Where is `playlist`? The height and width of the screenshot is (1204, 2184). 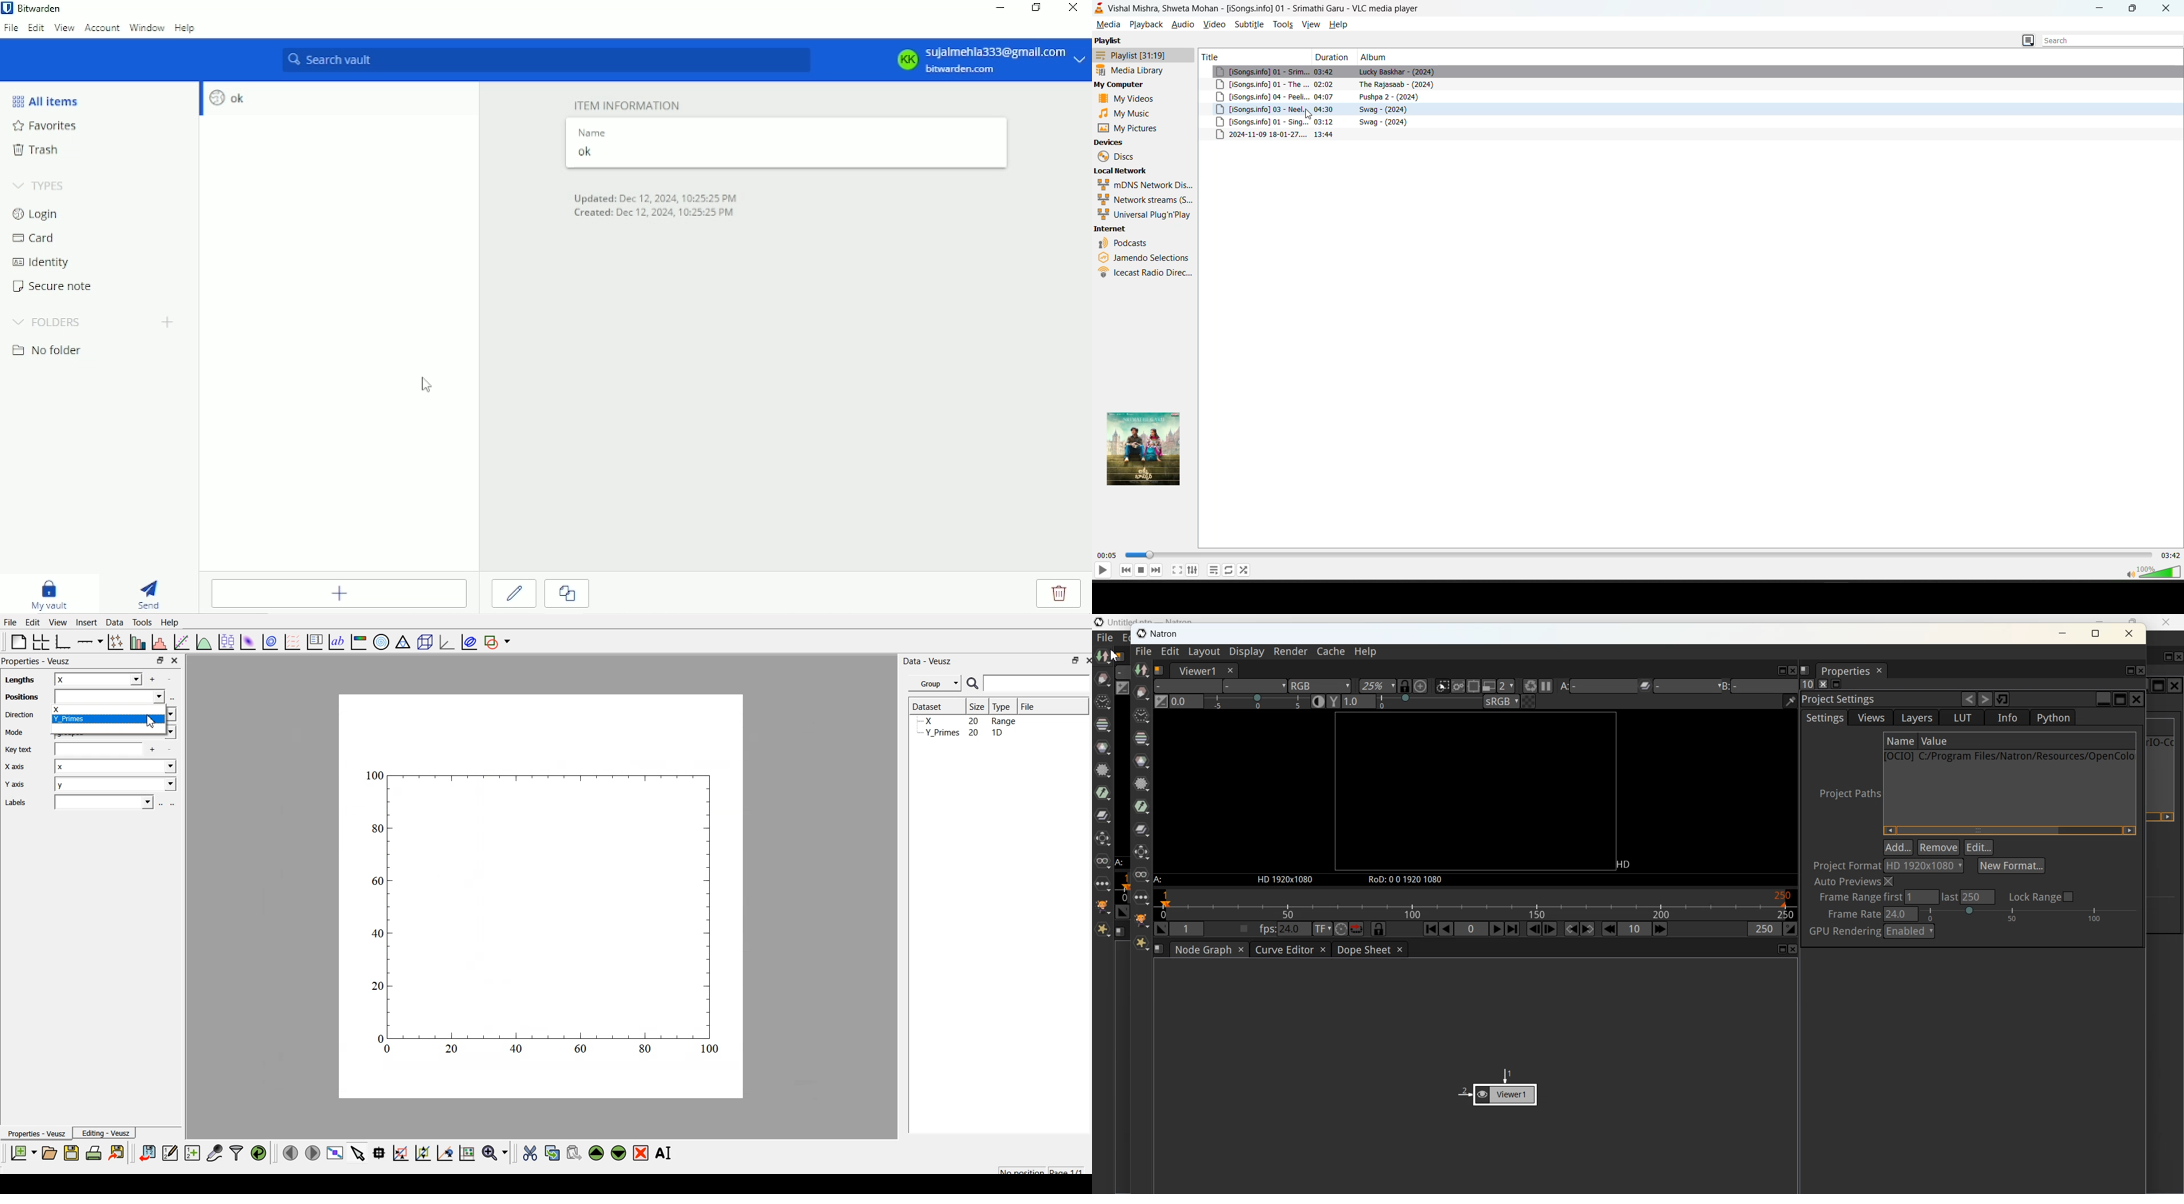
playlist is located at coordinates (1229, 570).